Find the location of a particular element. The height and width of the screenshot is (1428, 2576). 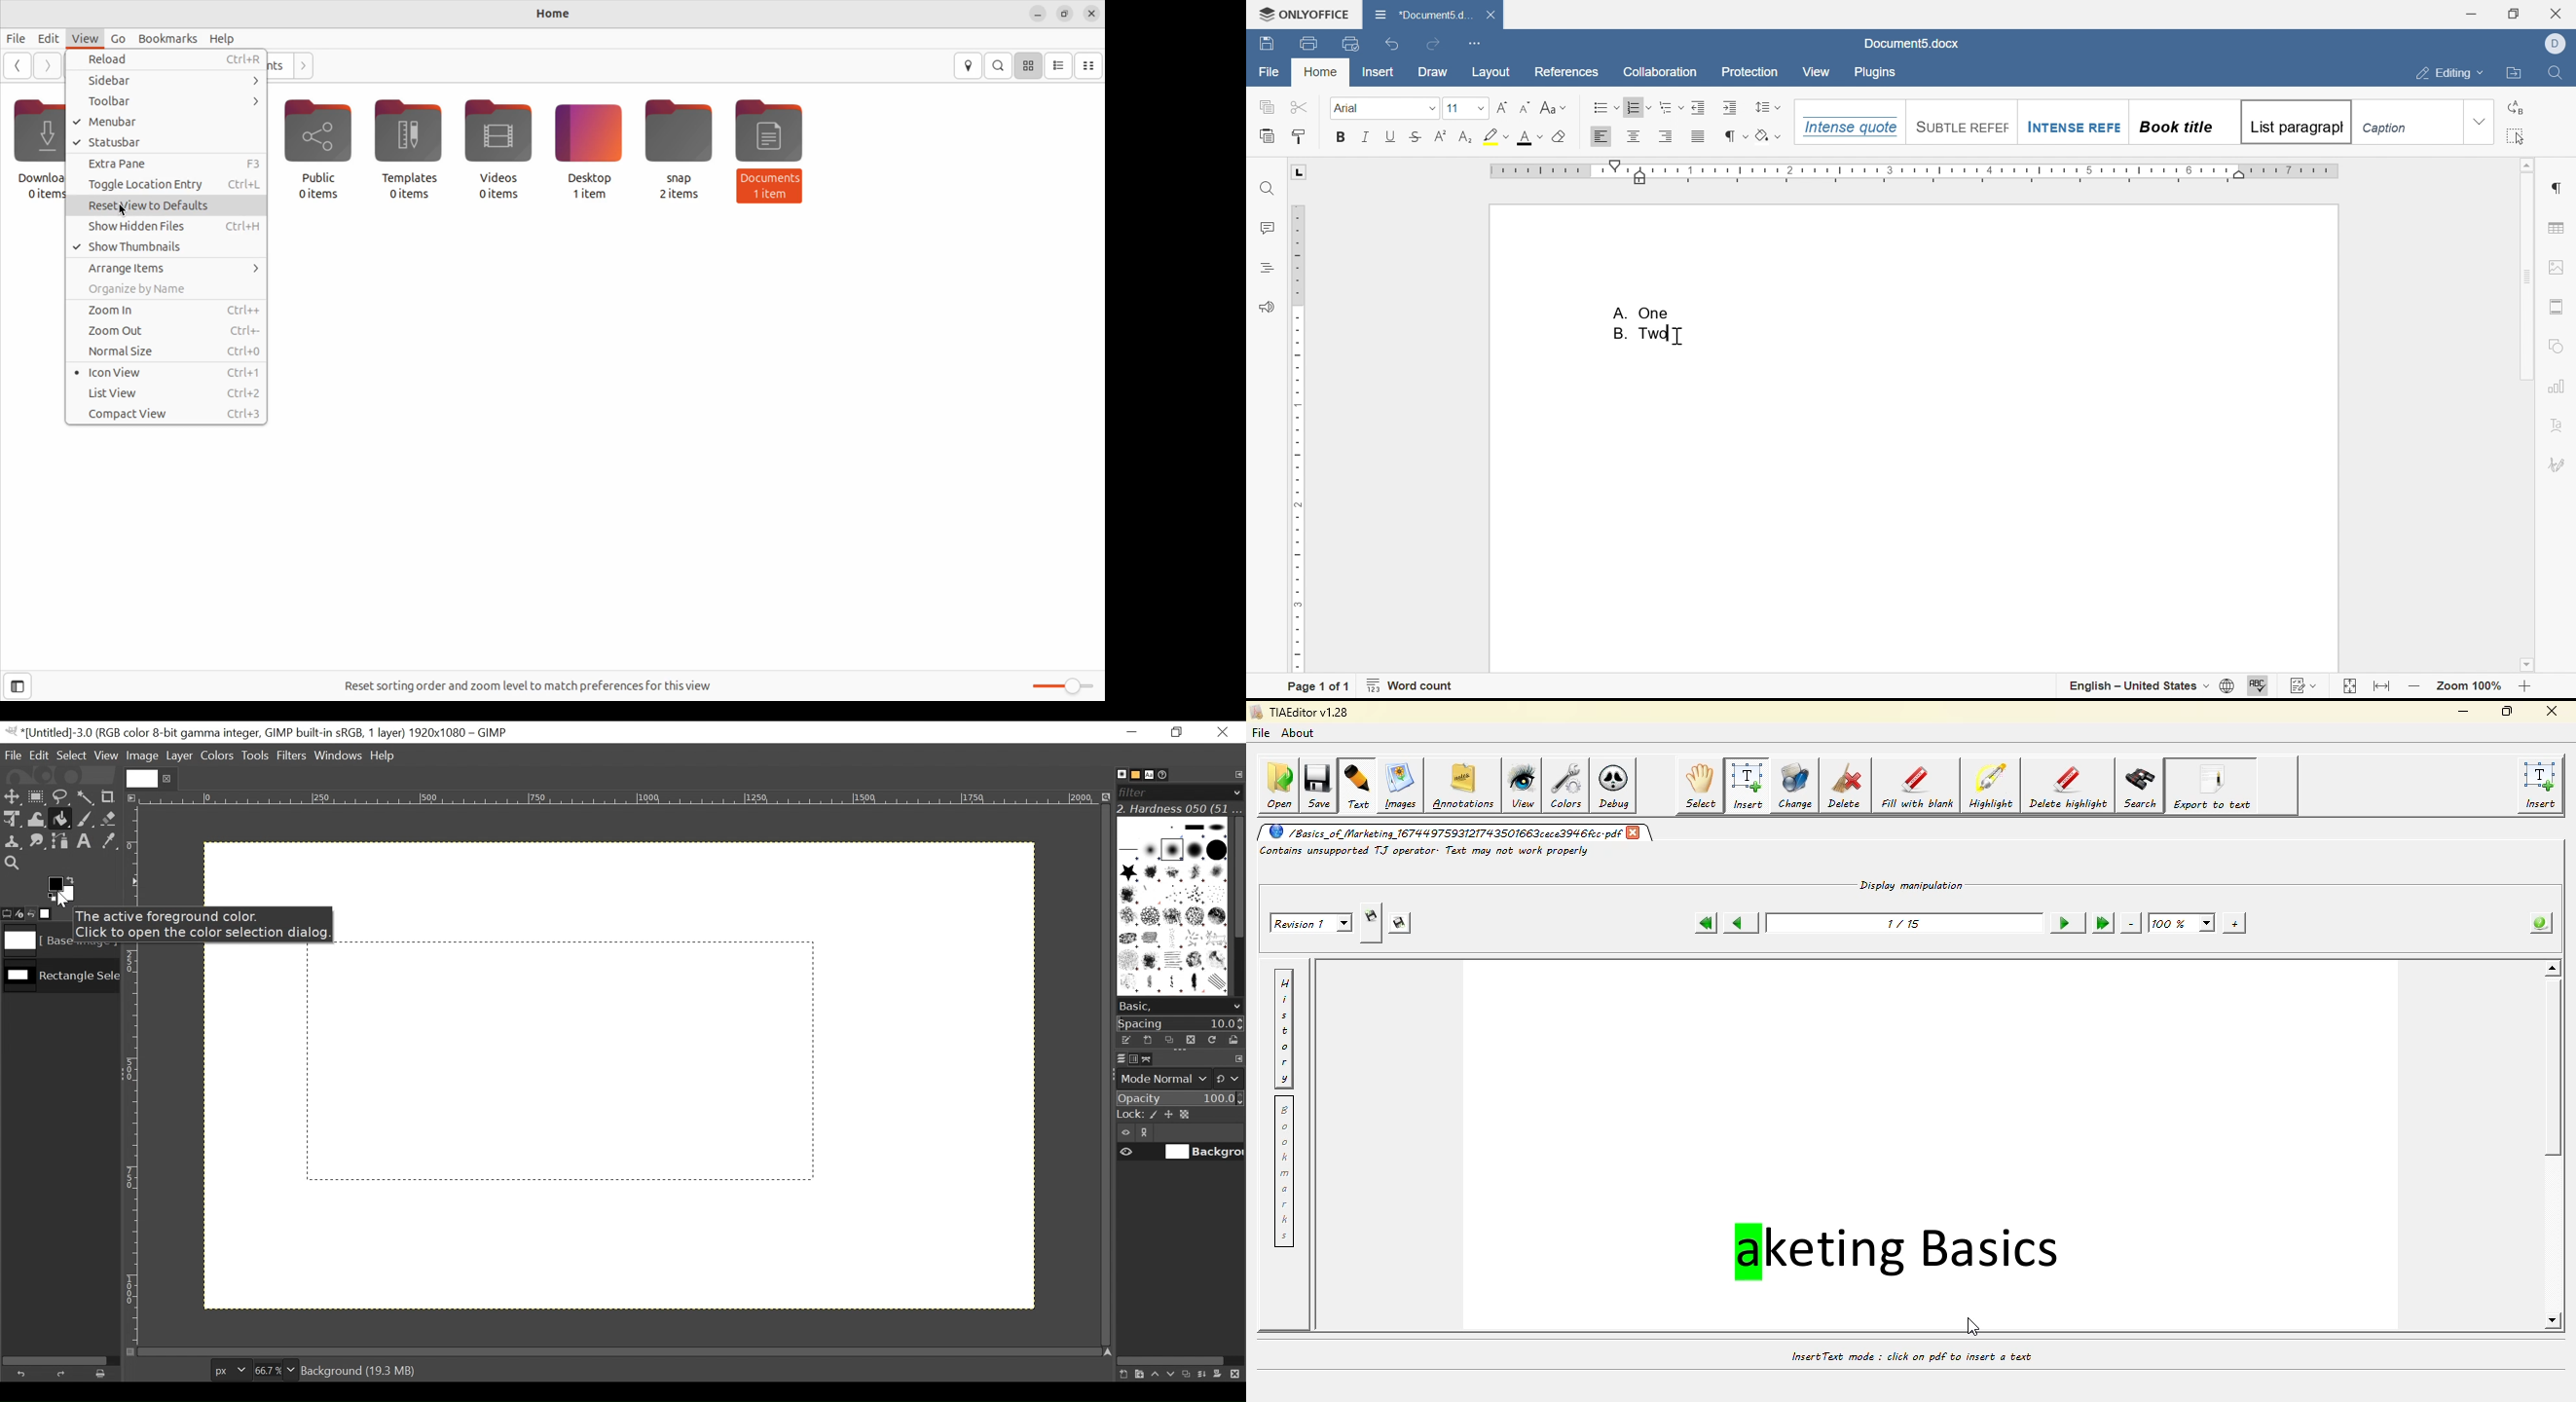

Configure tab is located at coordinates (1237, 775).